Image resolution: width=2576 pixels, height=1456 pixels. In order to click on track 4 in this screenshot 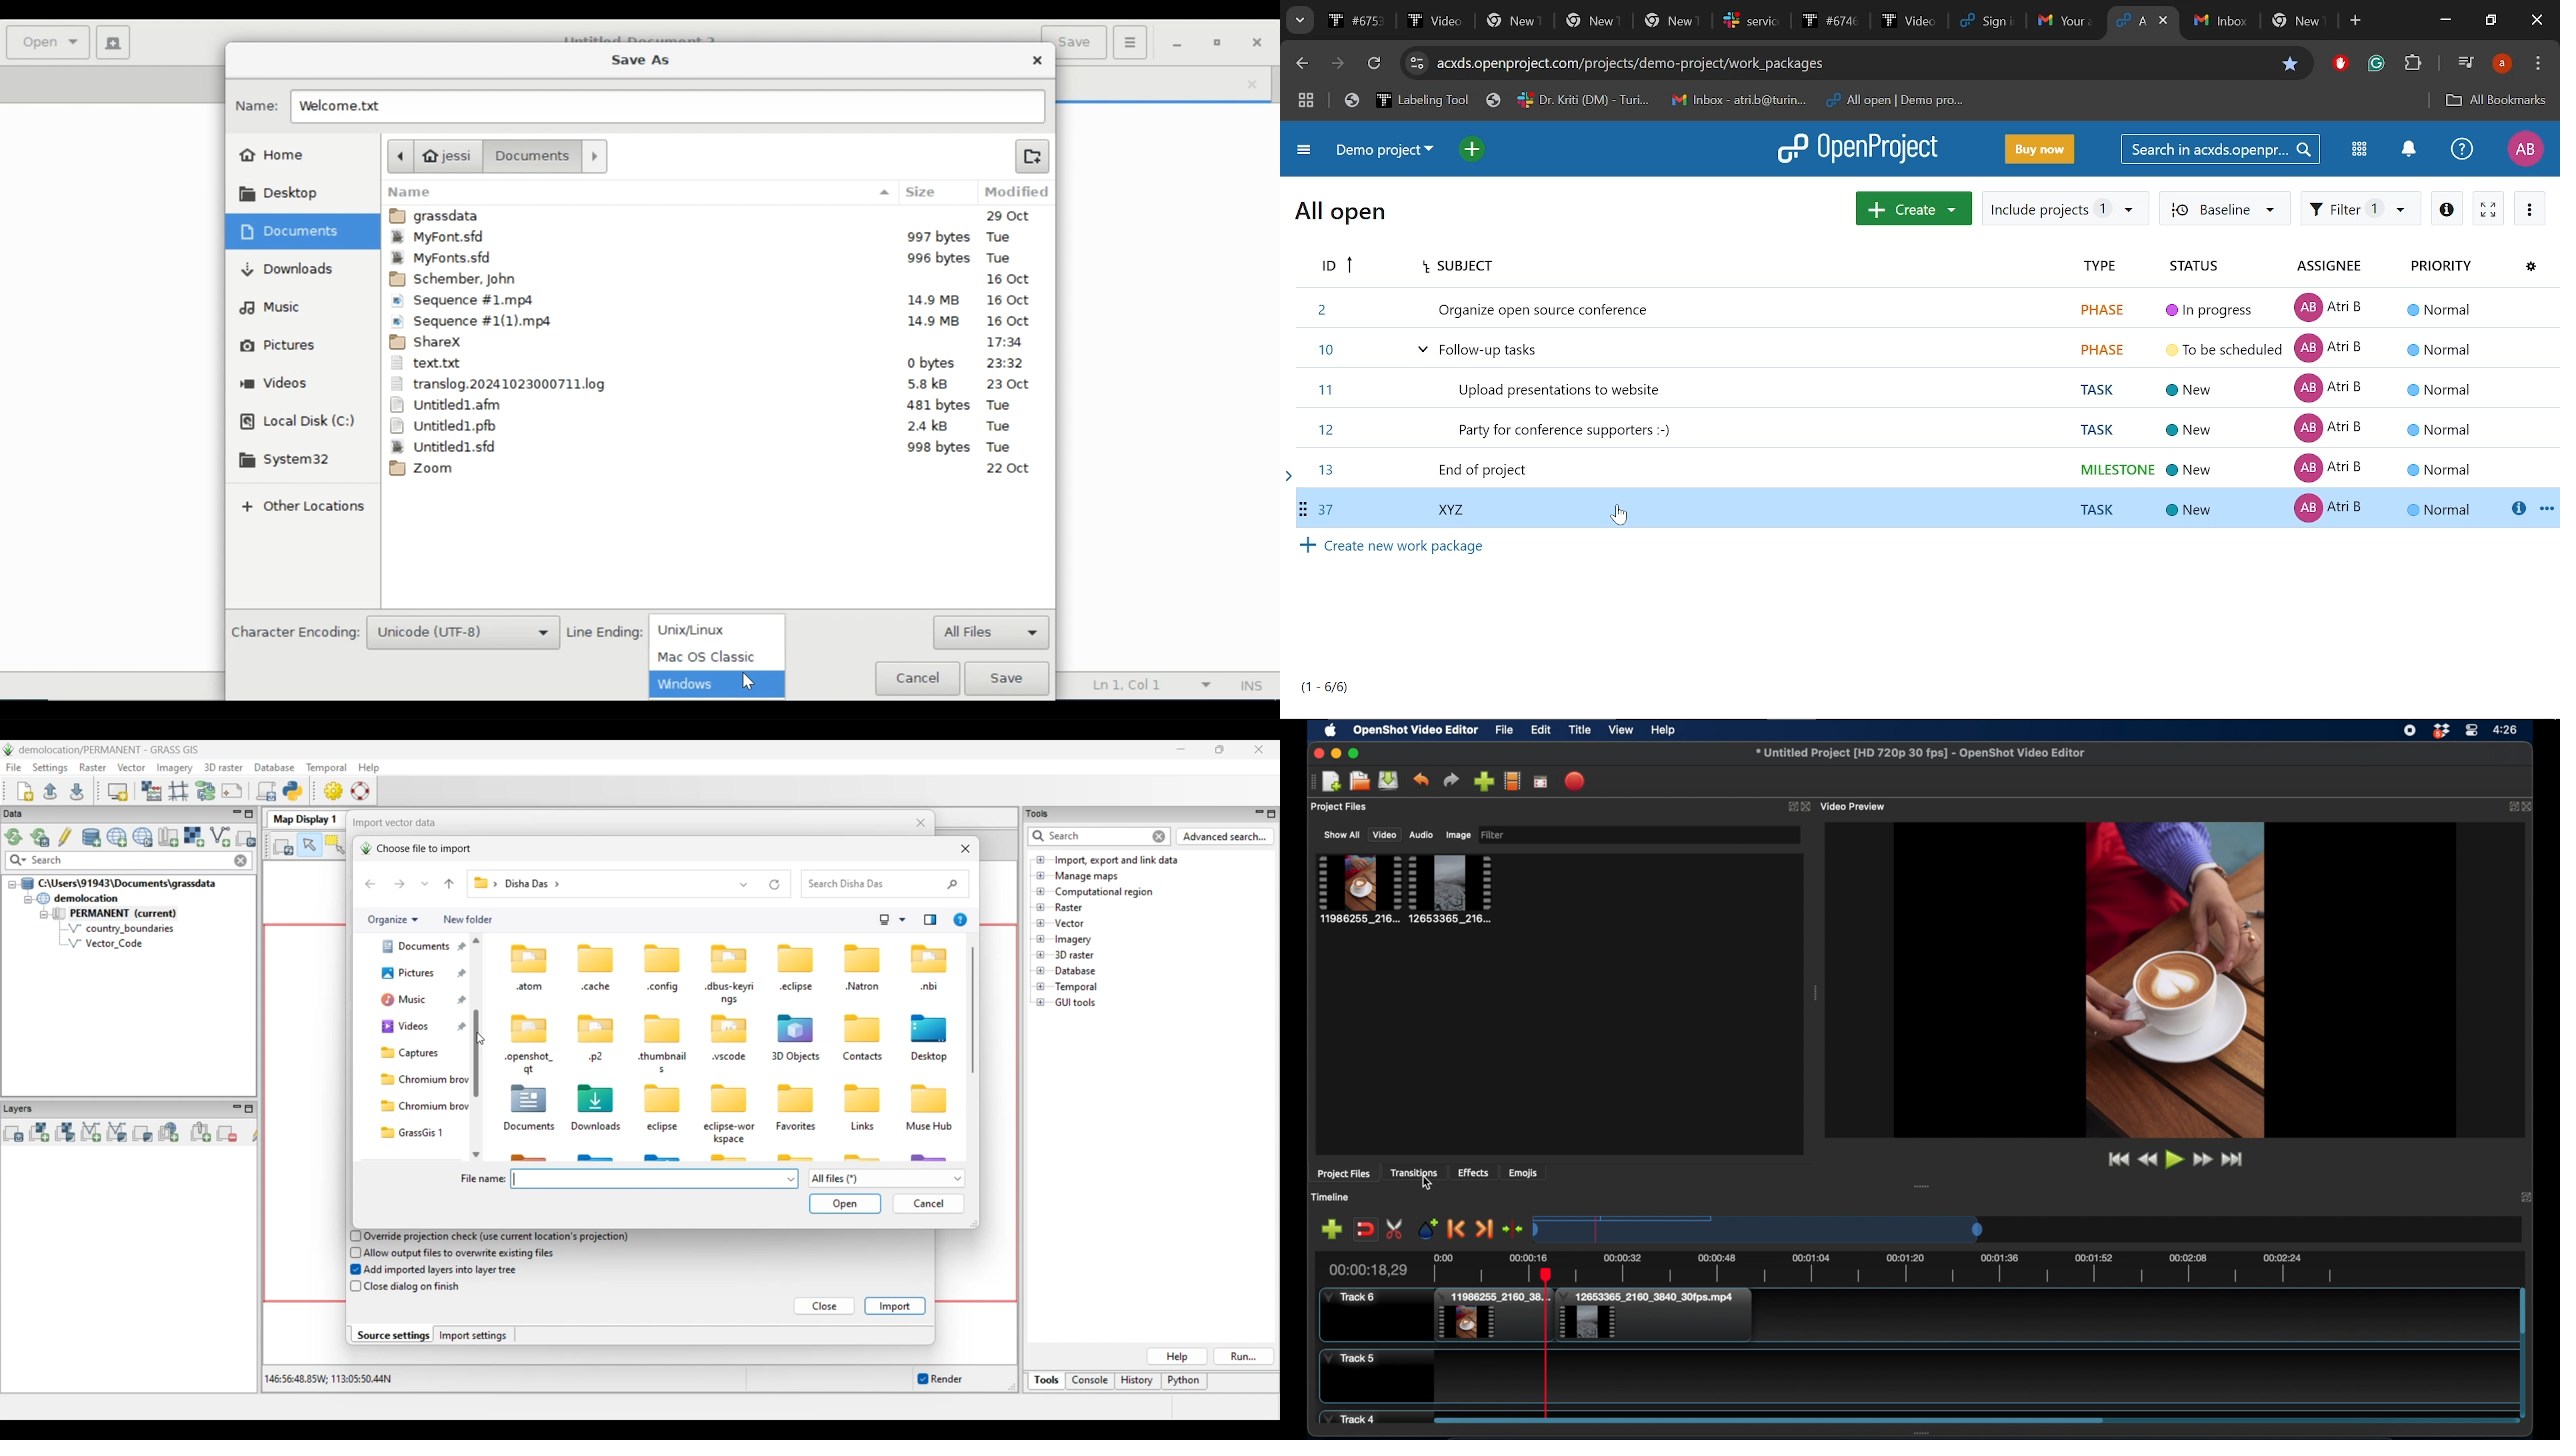, I will do `click(1351, 1417)`.